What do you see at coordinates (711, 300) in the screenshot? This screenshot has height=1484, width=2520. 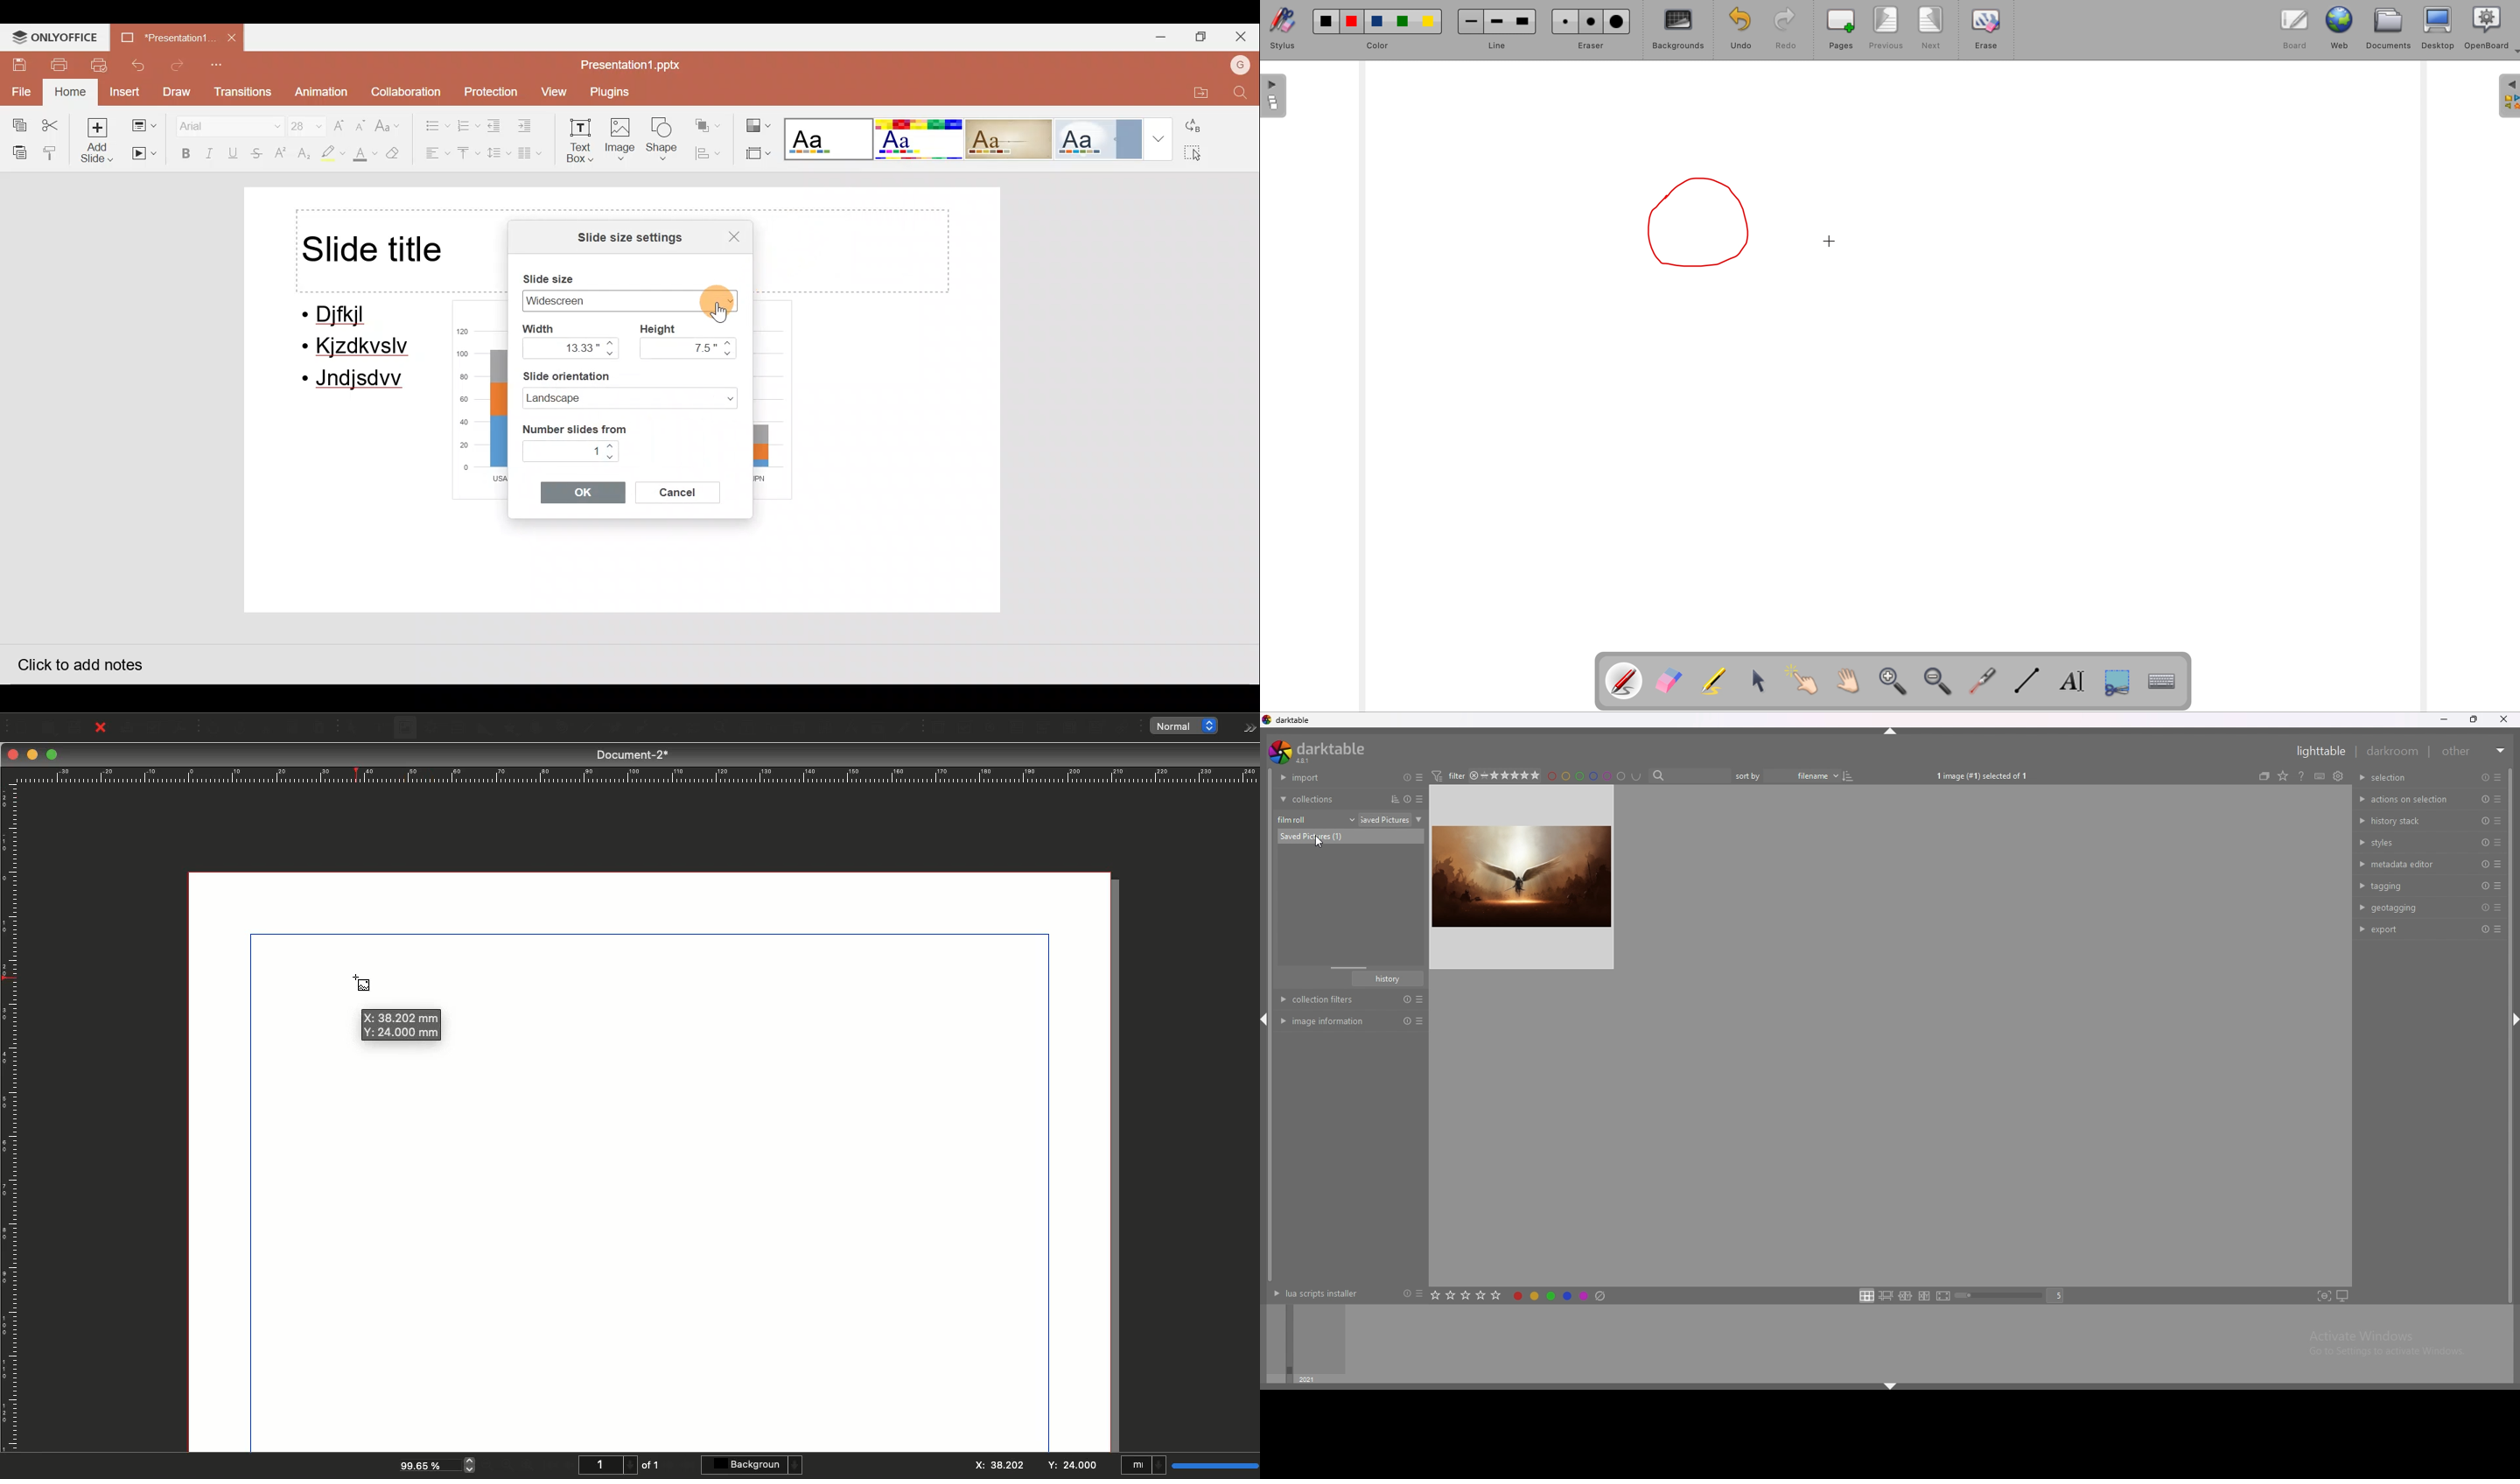 I see `Slide size drop down` at bounding box center [711, 300].